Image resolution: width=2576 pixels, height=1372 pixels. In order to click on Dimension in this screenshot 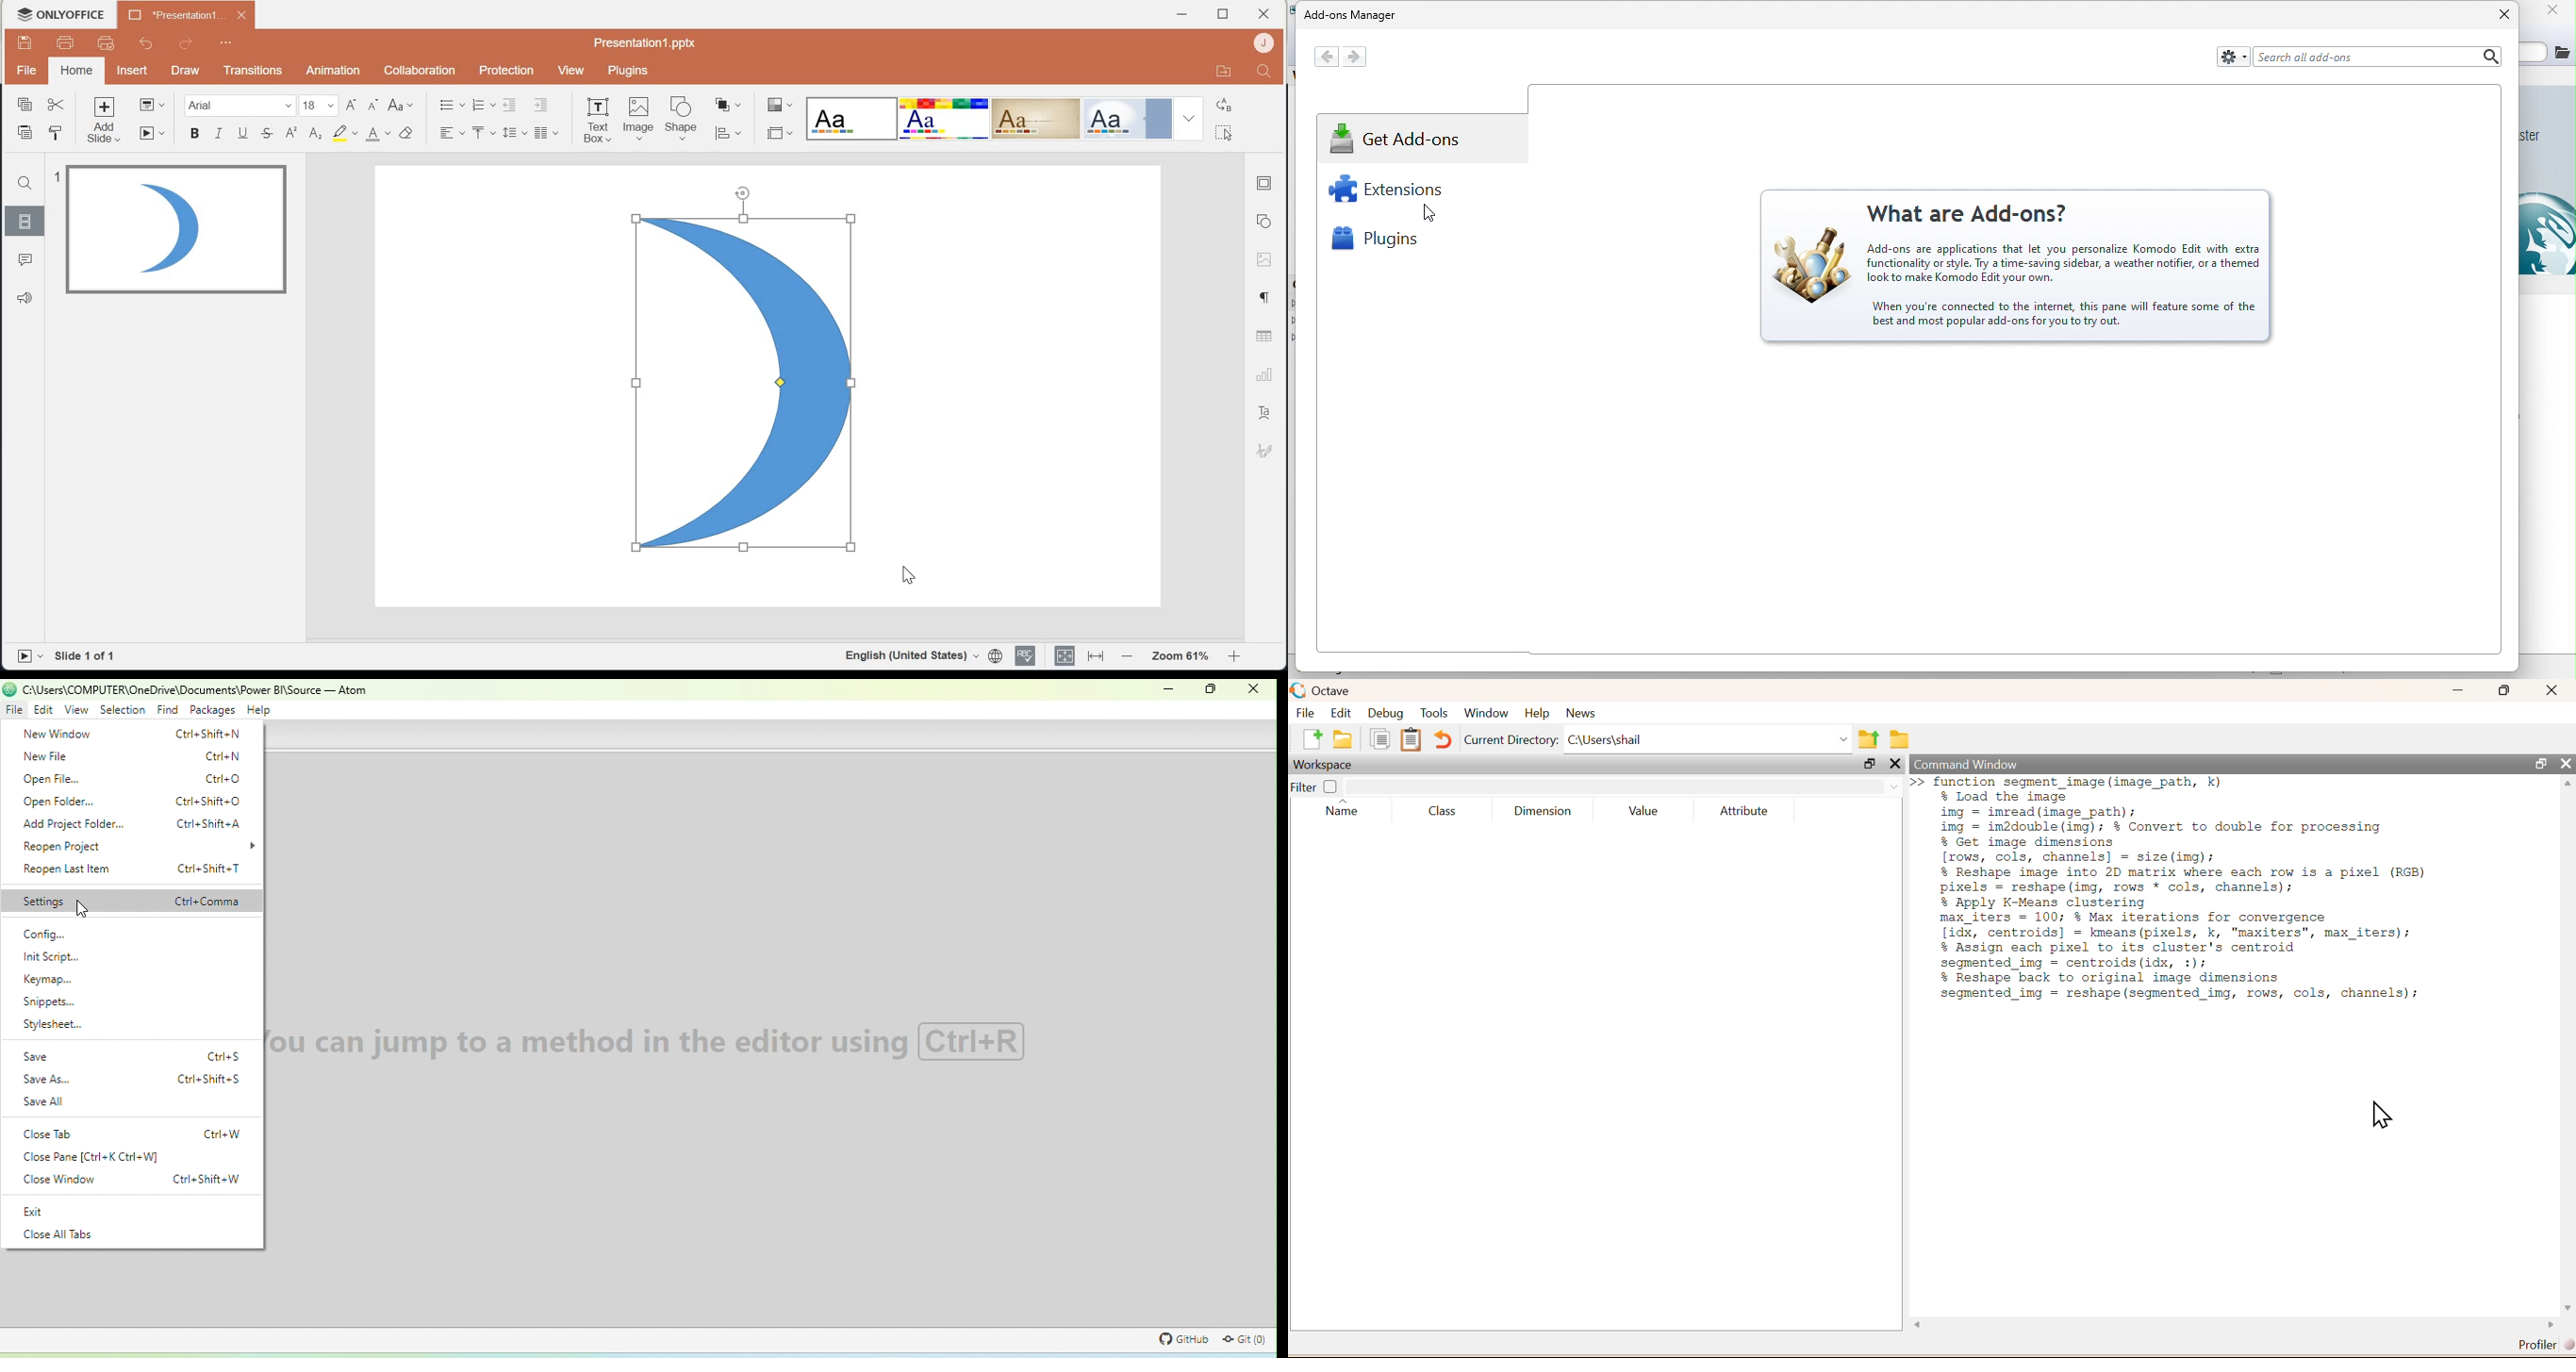, I will do `click(1548, 811)`.